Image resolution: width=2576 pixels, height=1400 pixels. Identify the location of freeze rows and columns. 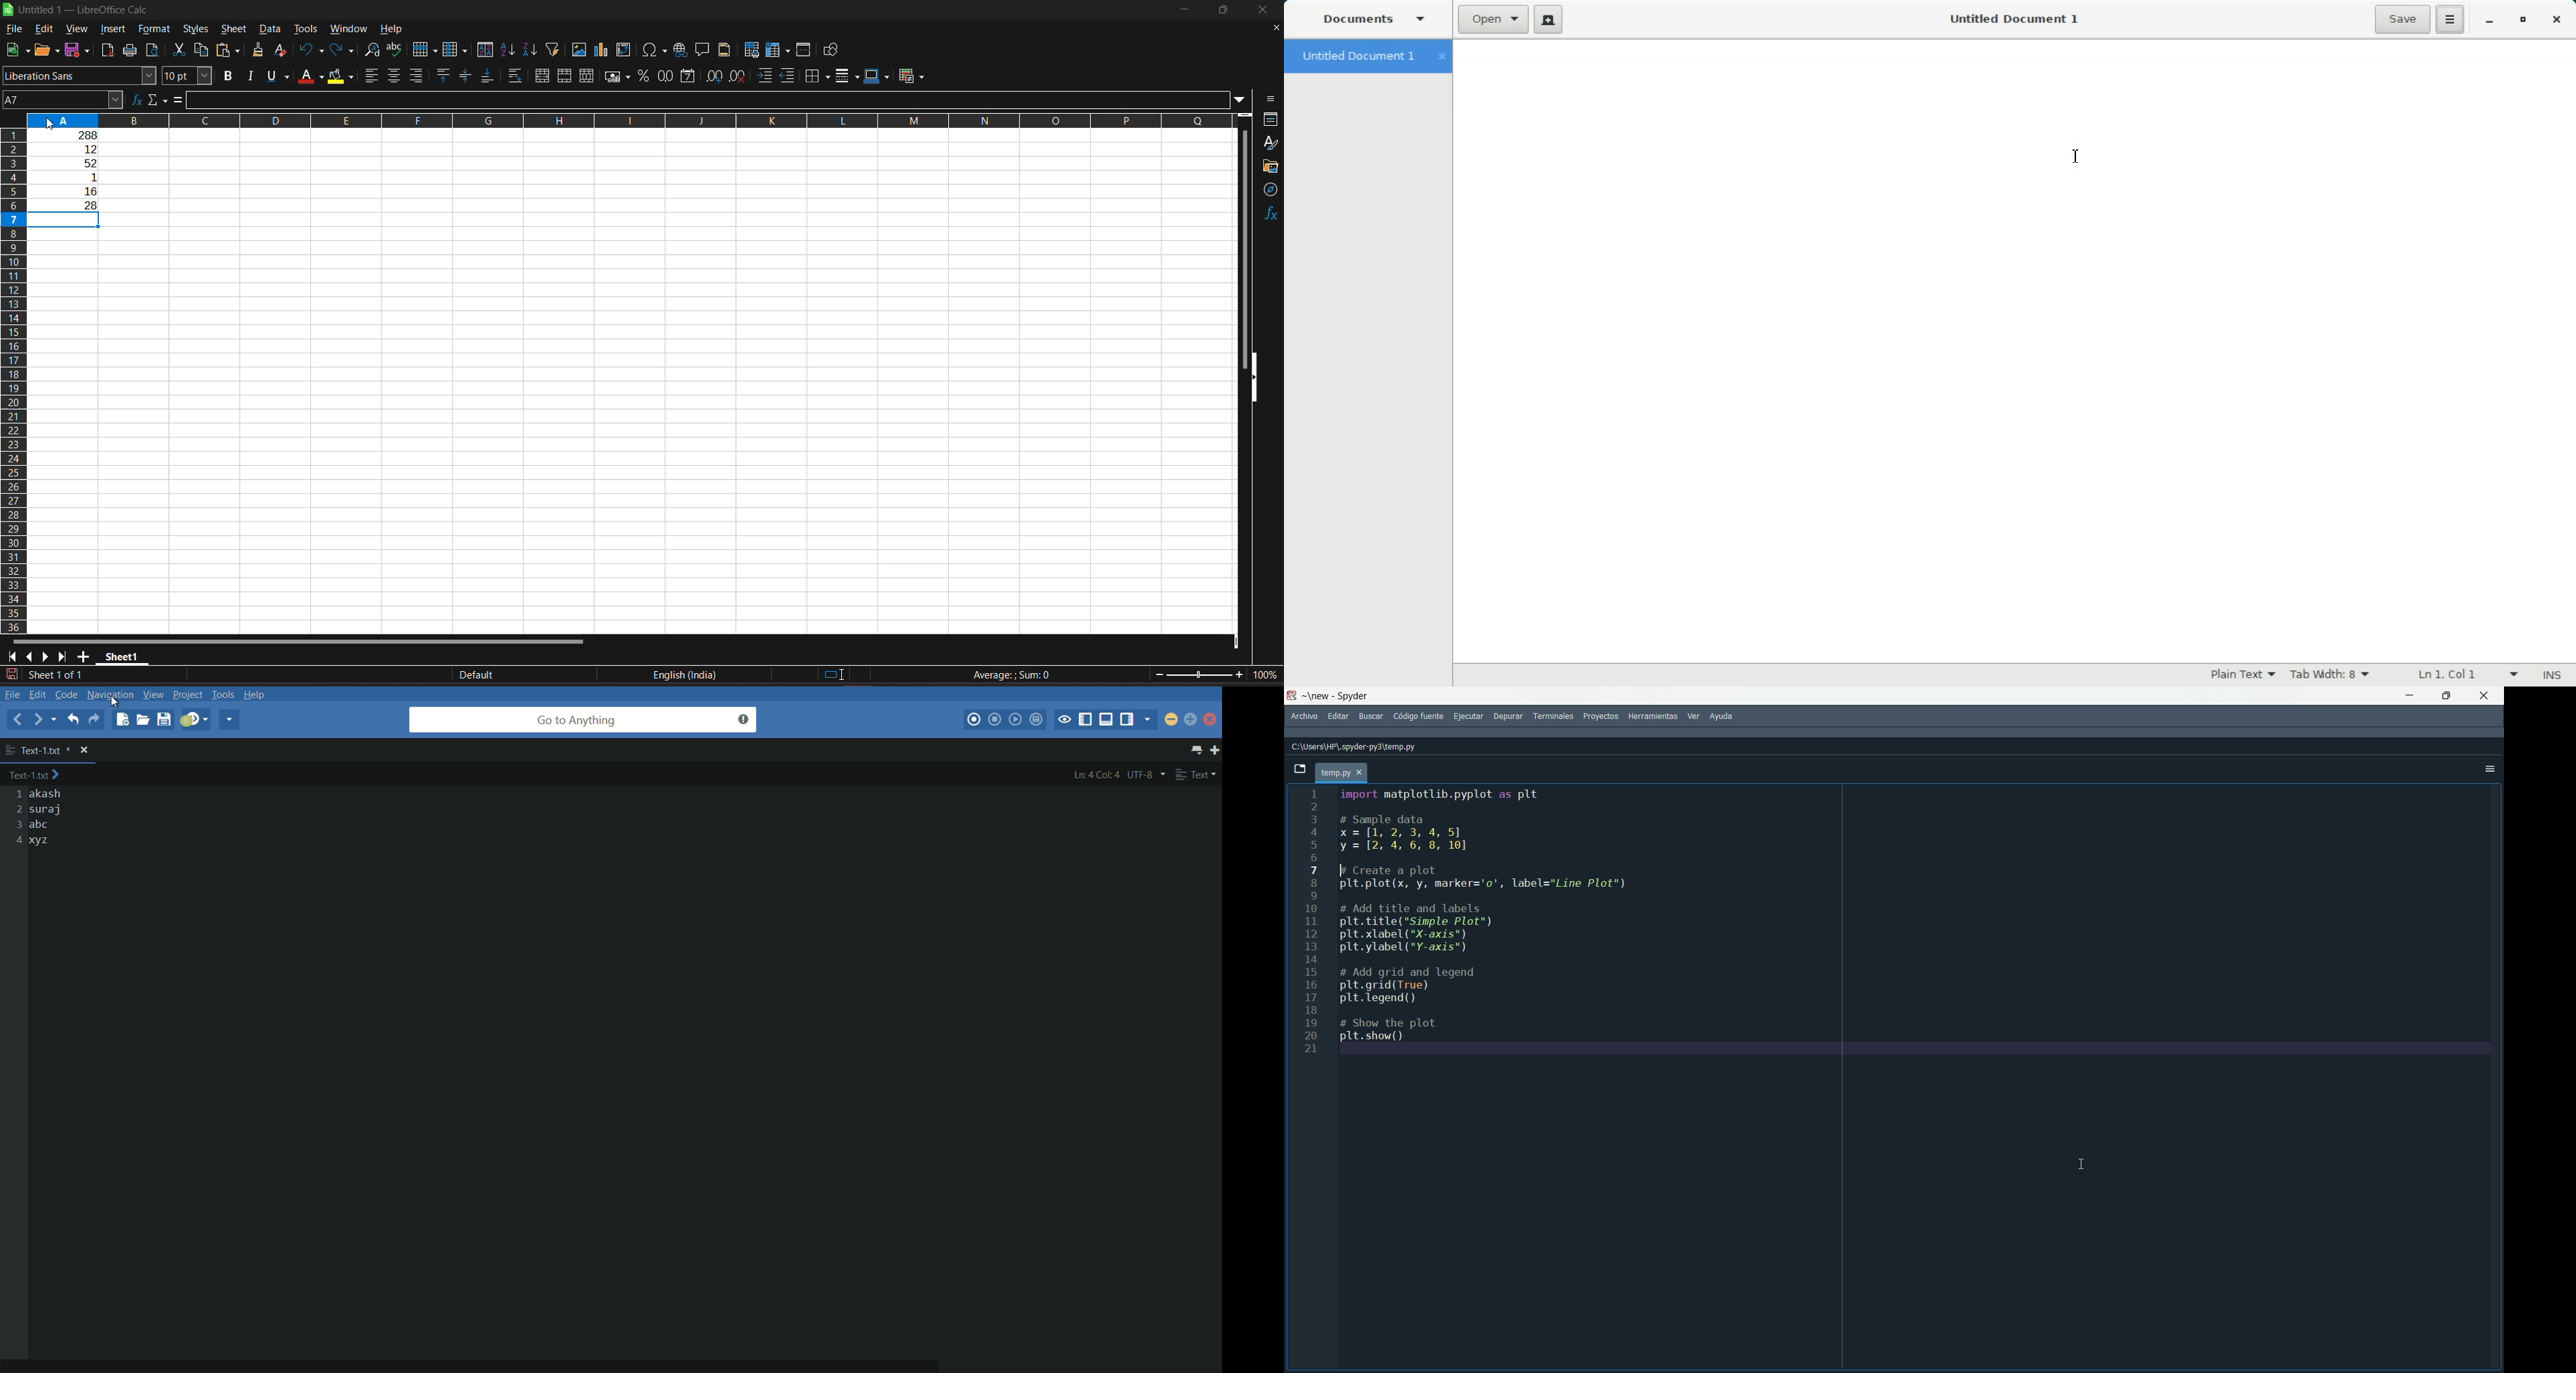
(781, 50).